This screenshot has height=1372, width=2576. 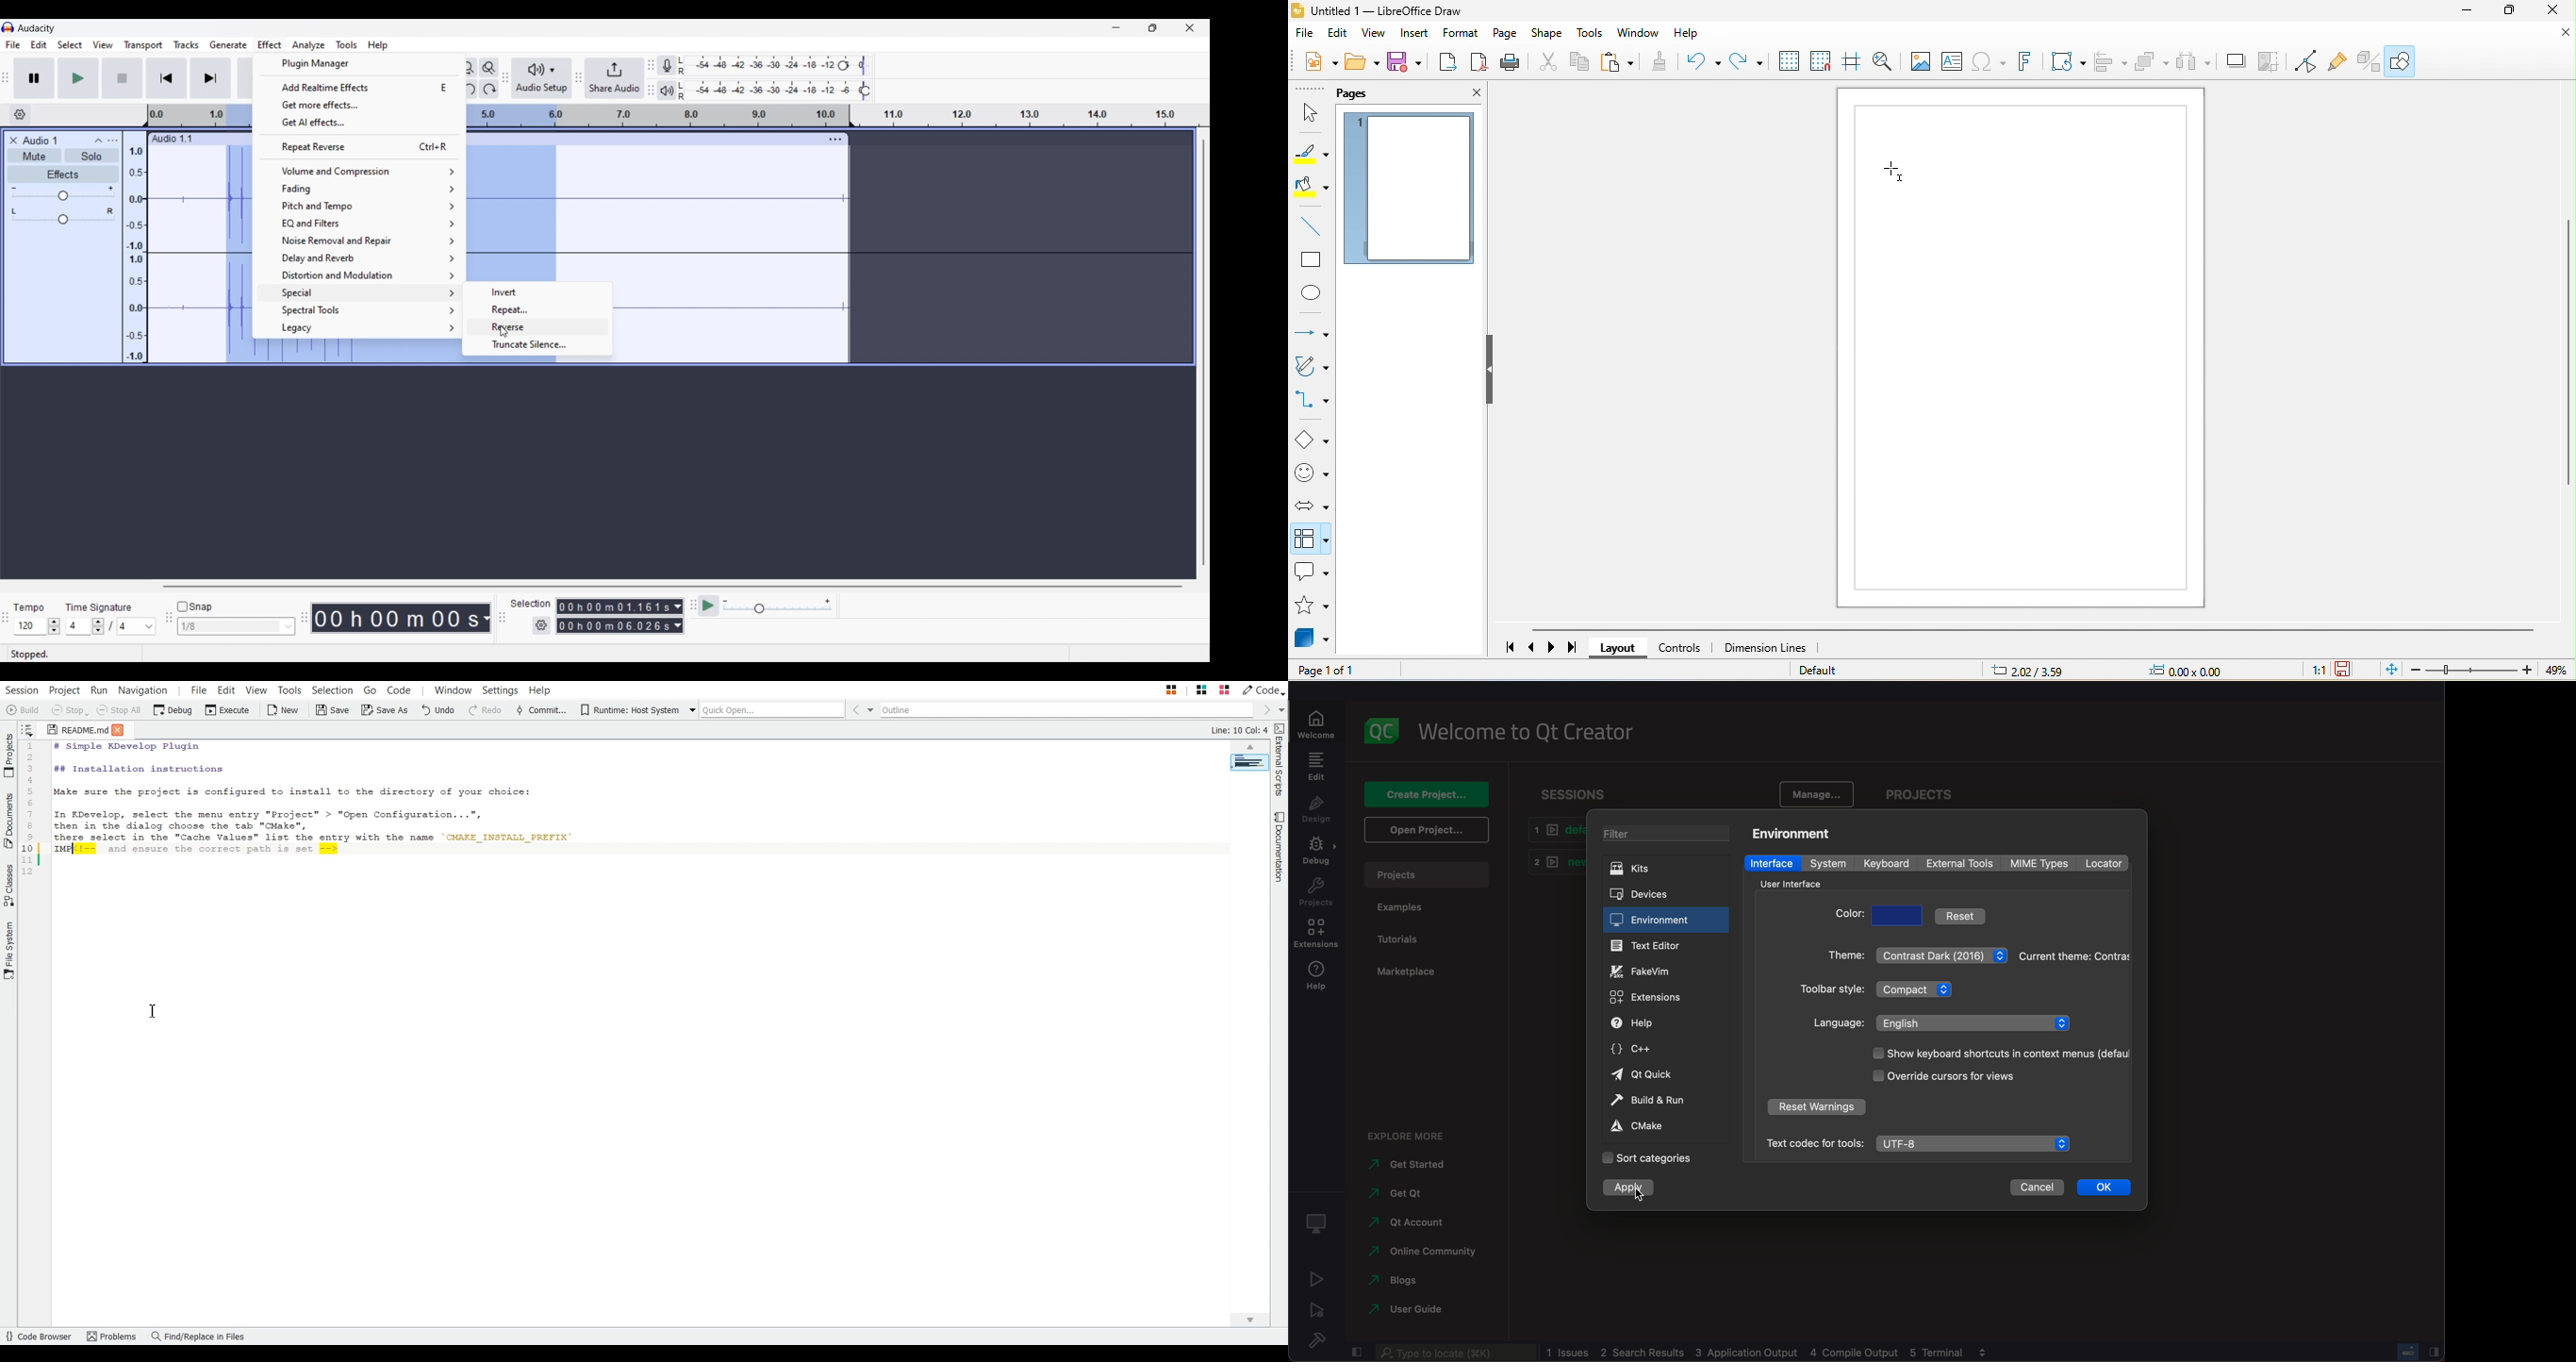 What do you see at coordinates (1920, 62) in the screenshot?
I see `image` at bounding box center [1920, 62].